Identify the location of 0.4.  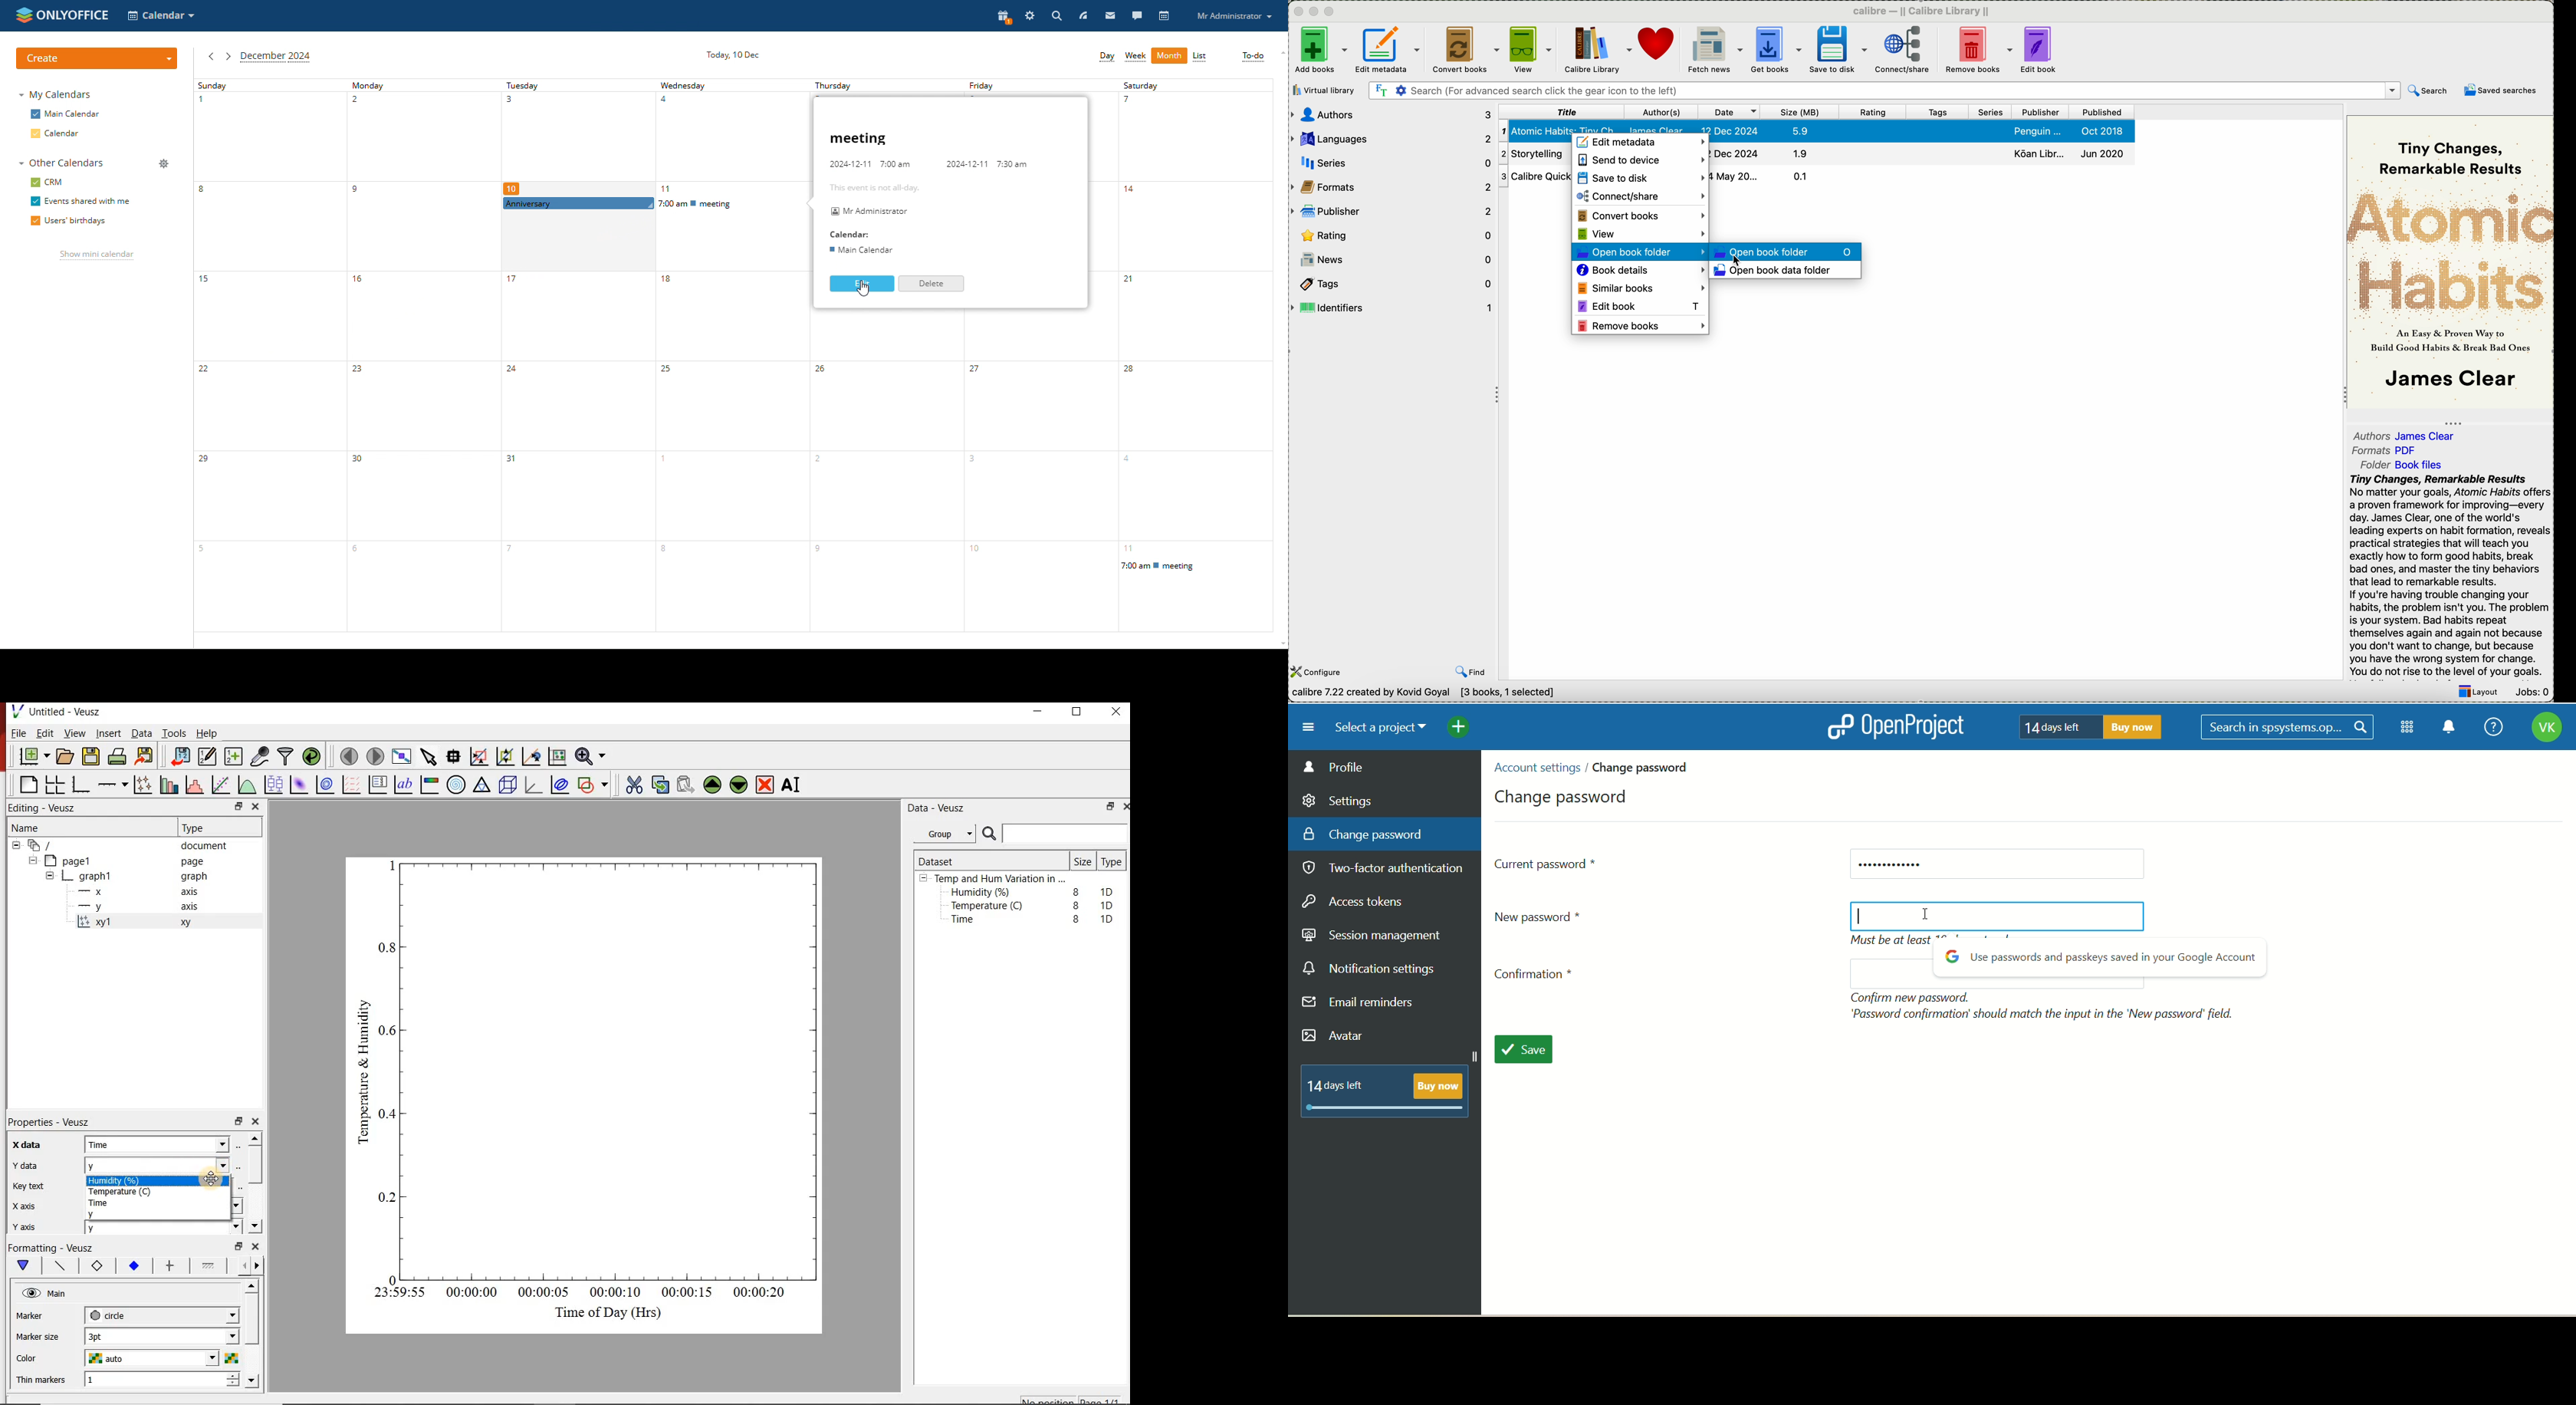
(389, 1114).